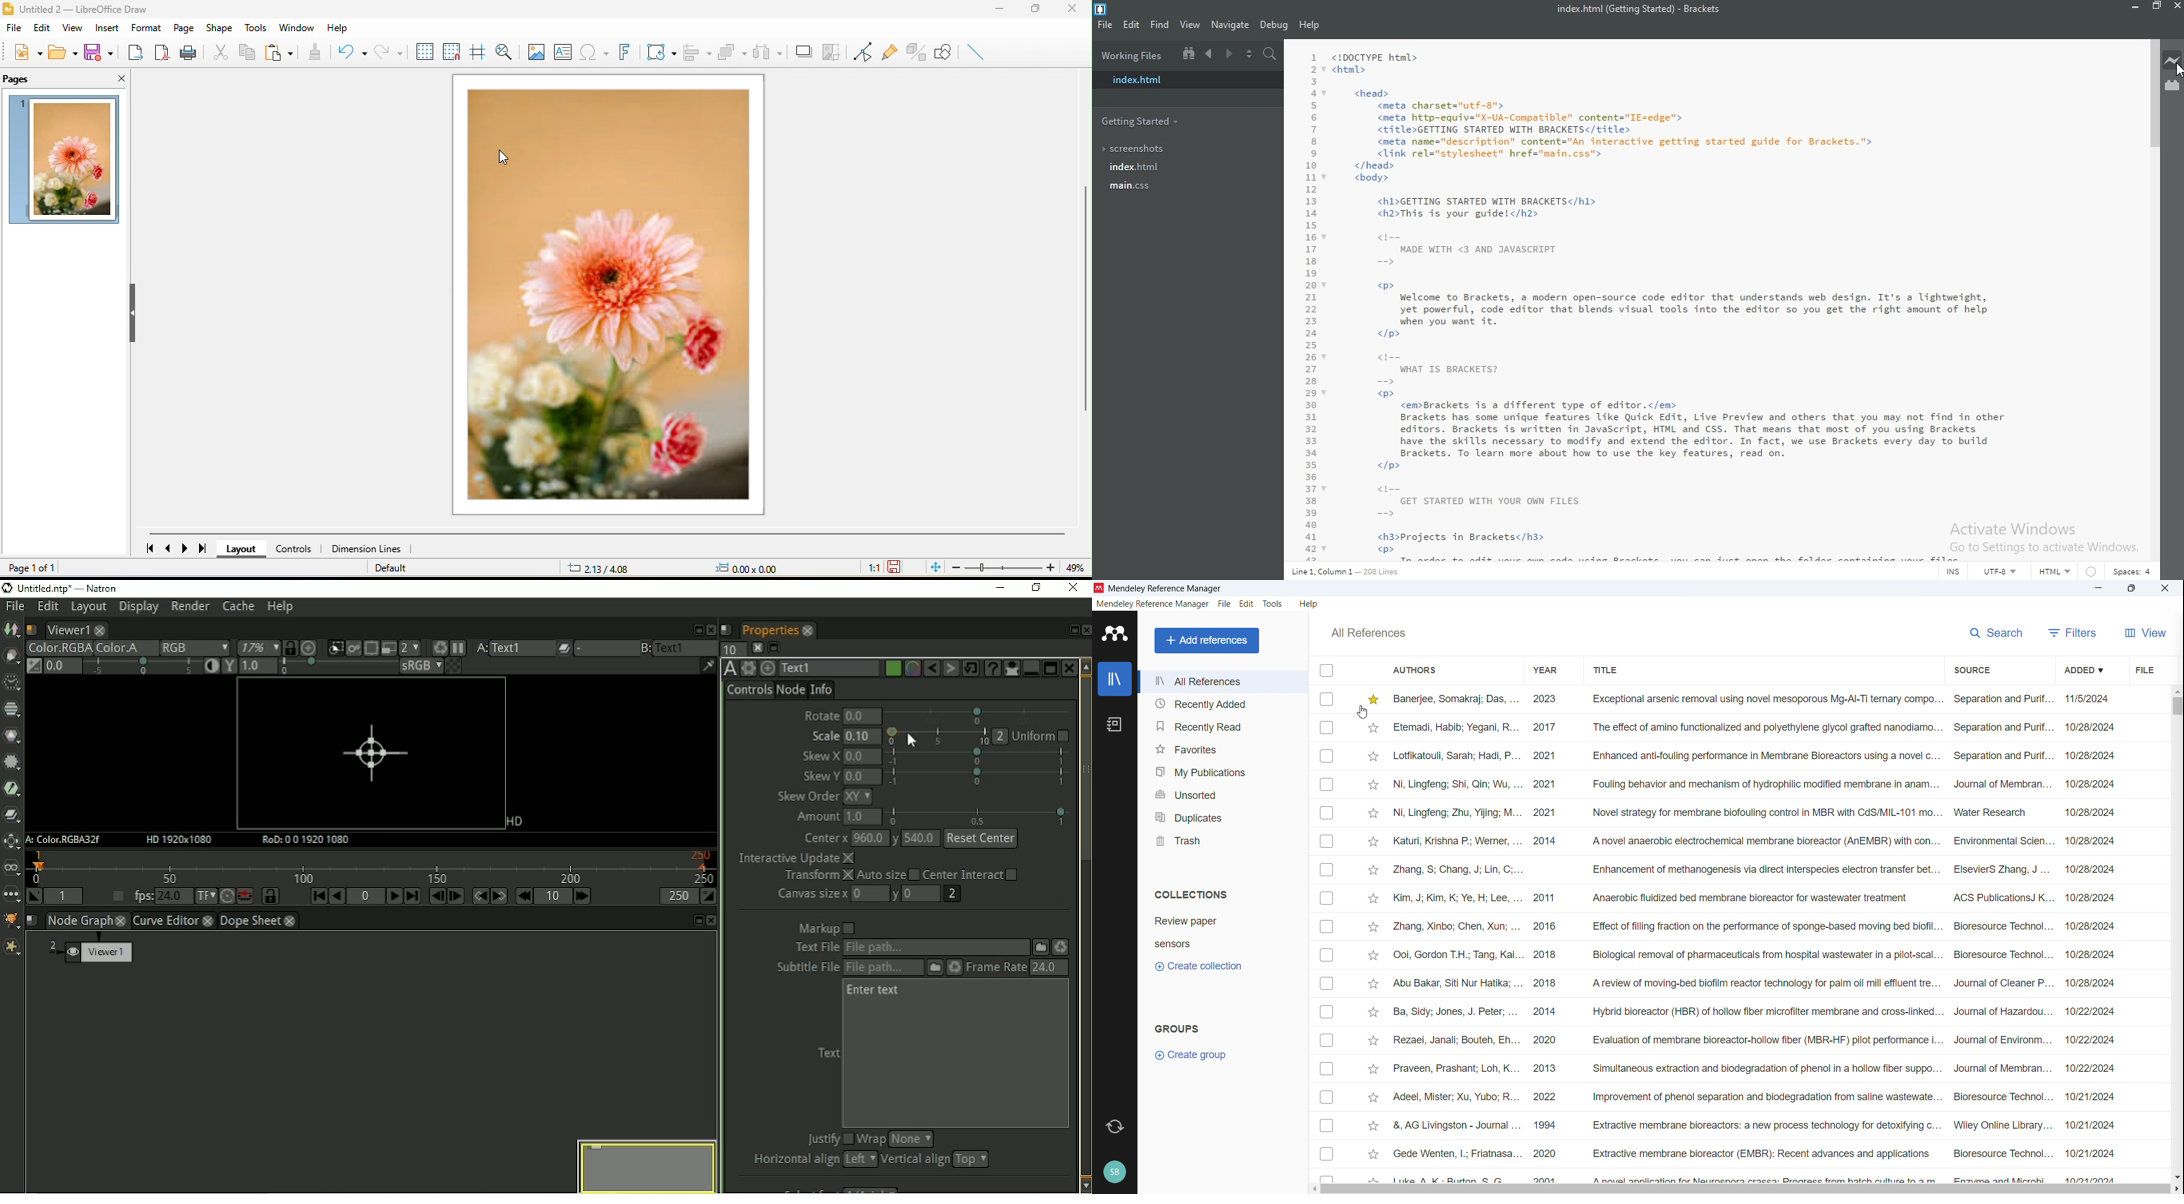 The width and height of the screenshot is (2184, 1204). What do you see at coordinates (62, 50) in the screenshot?
I see `open` at bounding box center [62, 50].